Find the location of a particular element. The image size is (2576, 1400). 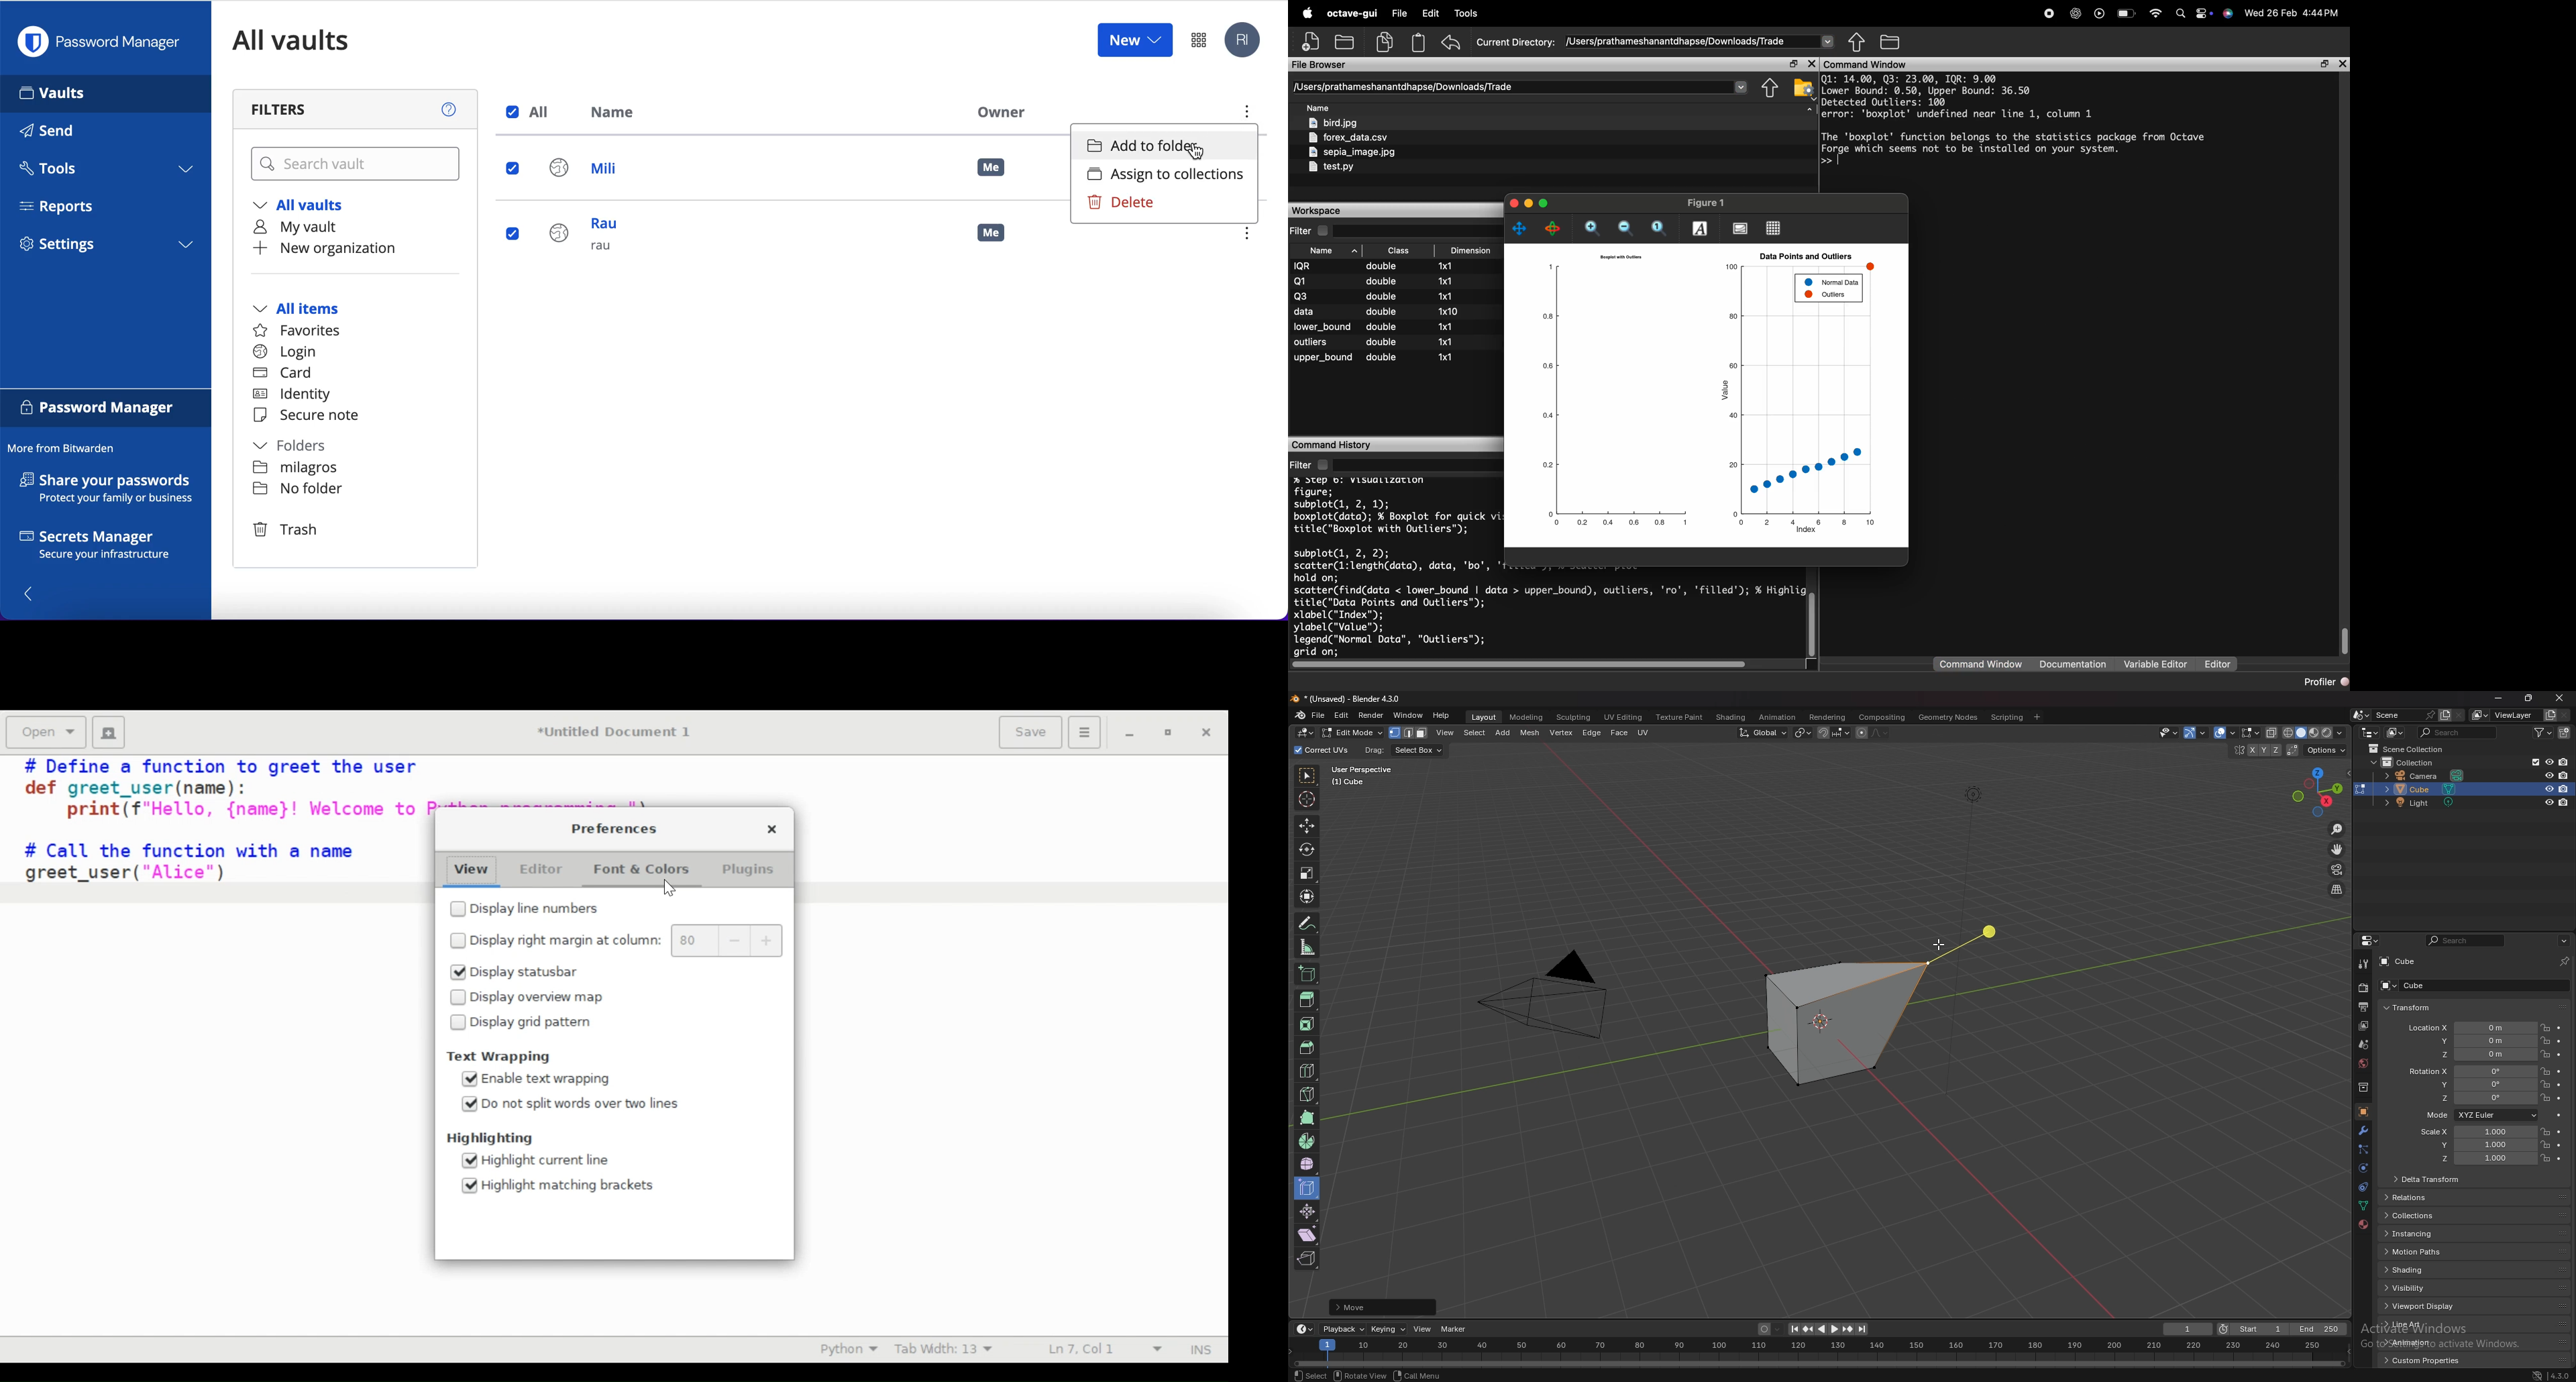

edge slide is located at coordinates (1307, 1187).